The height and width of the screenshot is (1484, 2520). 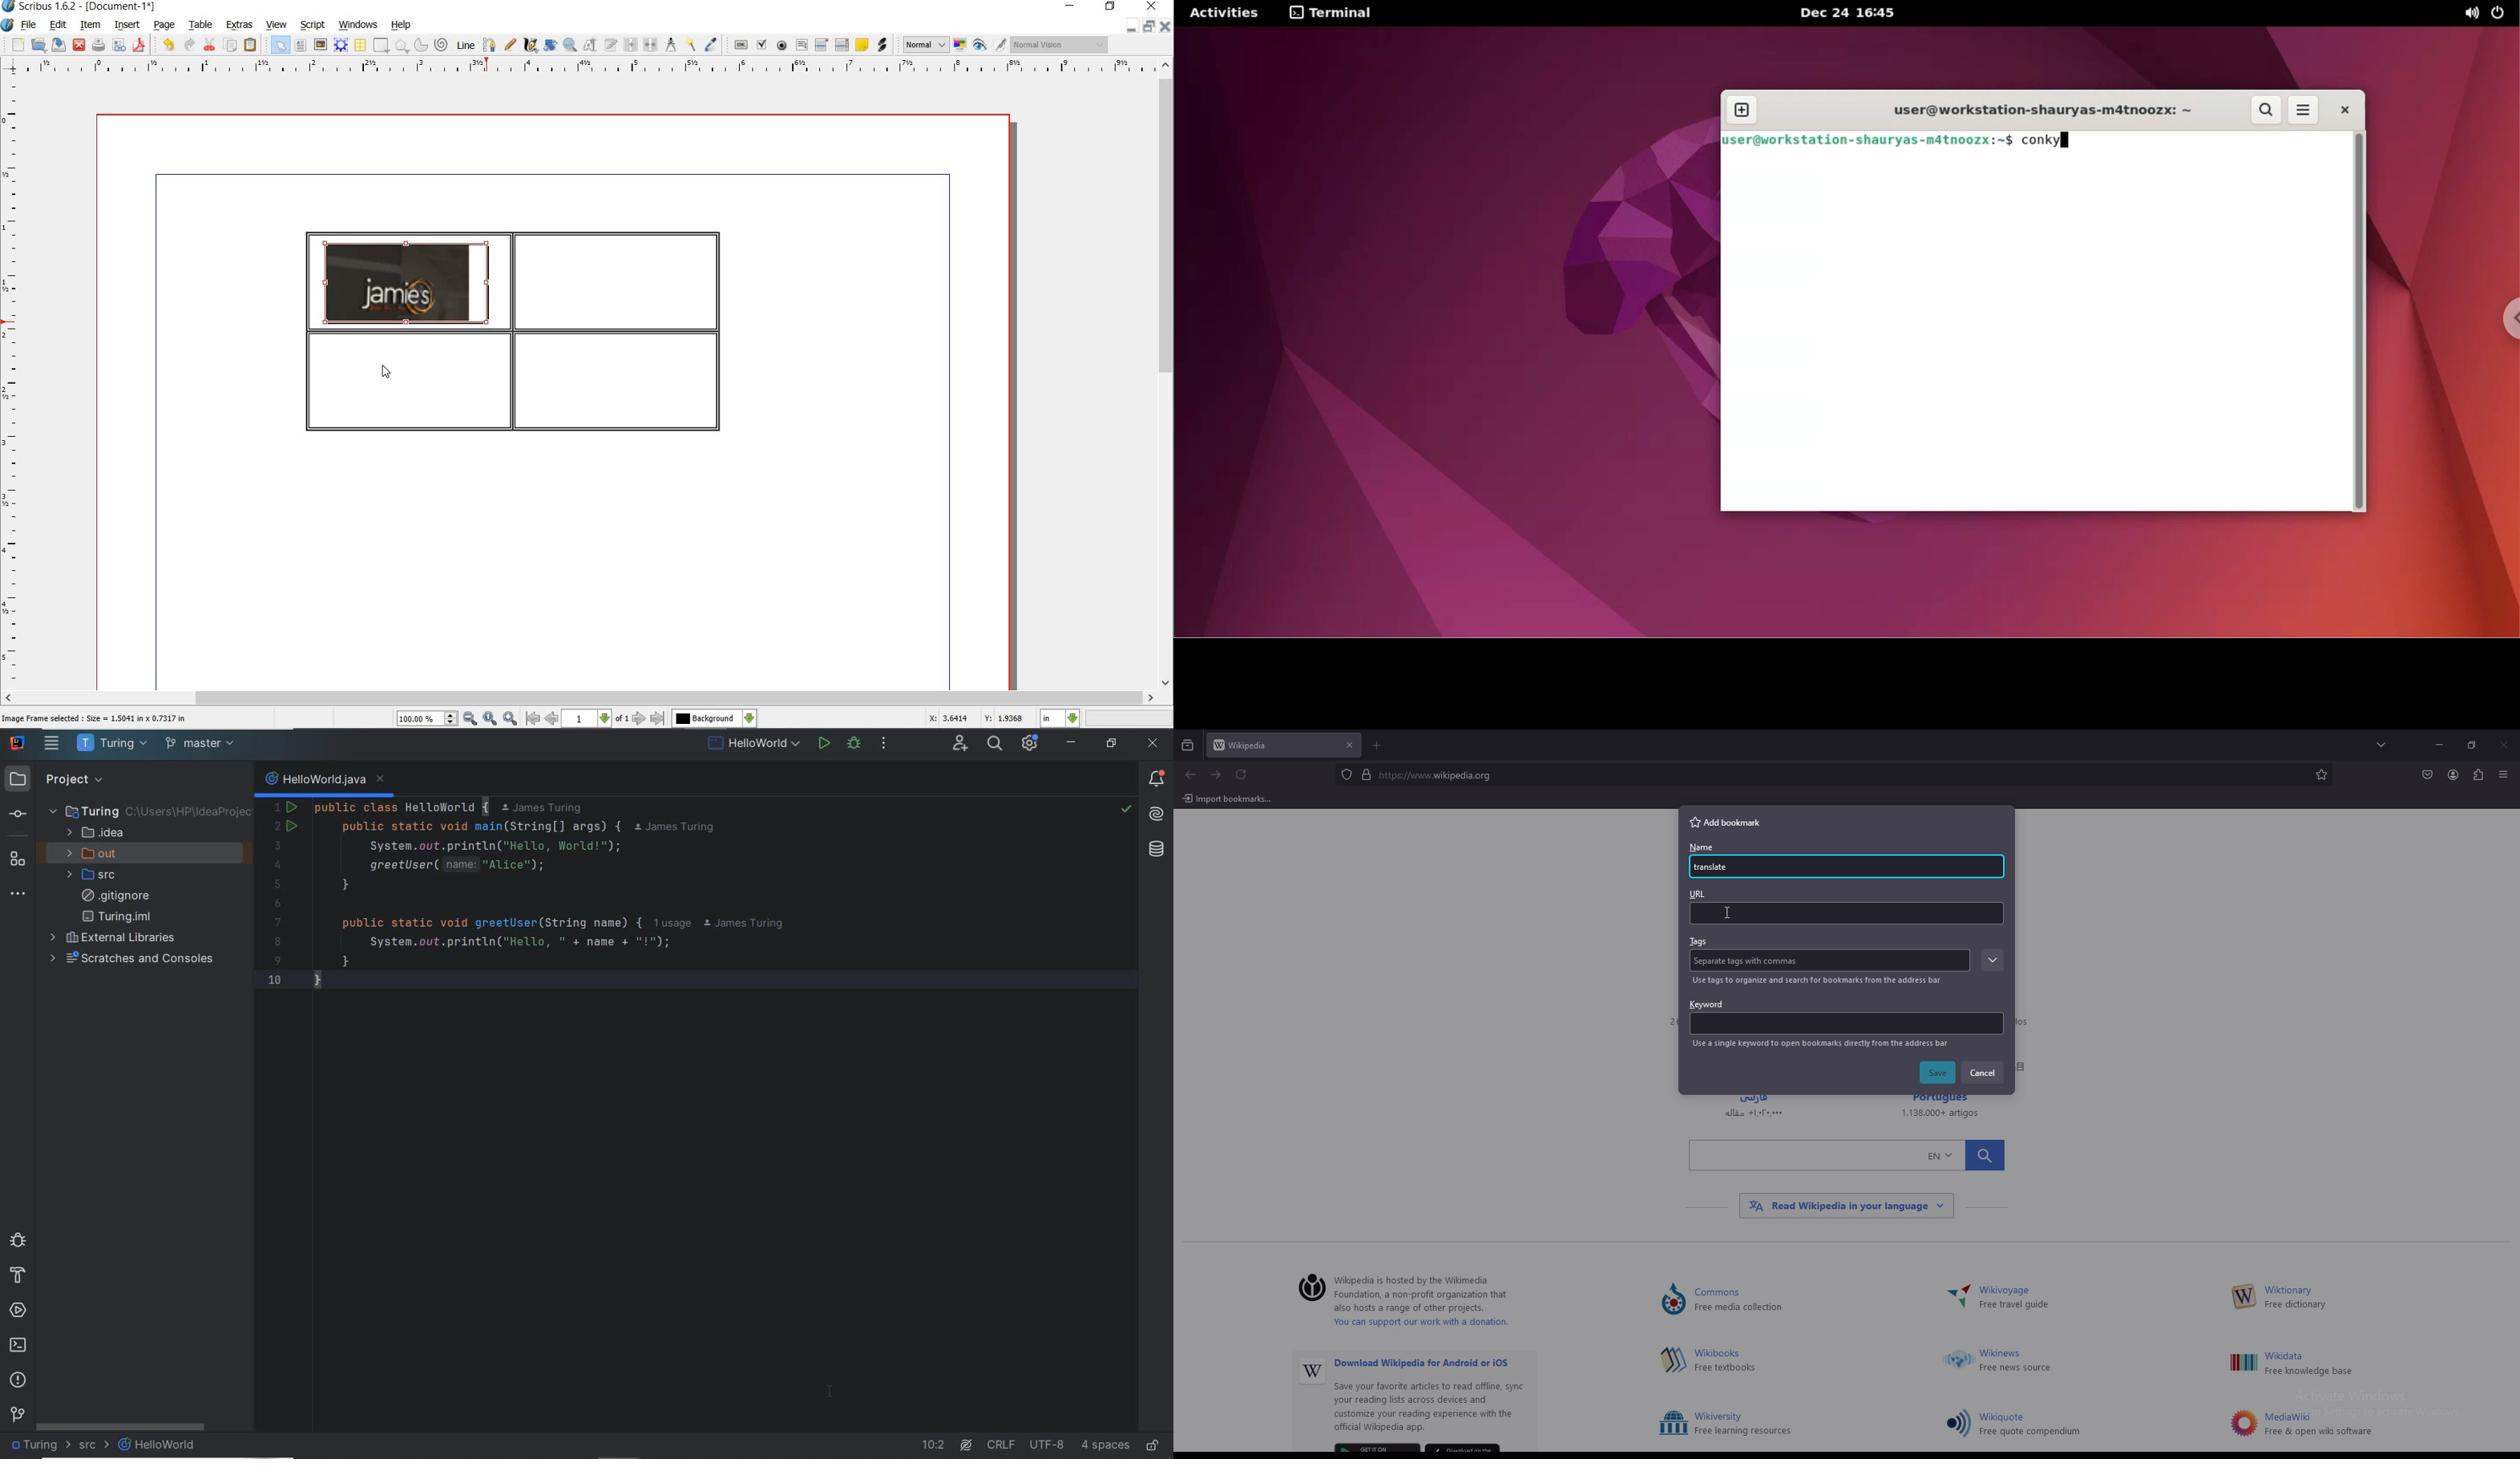 I want to click on shape, so click(x=402, y=47).